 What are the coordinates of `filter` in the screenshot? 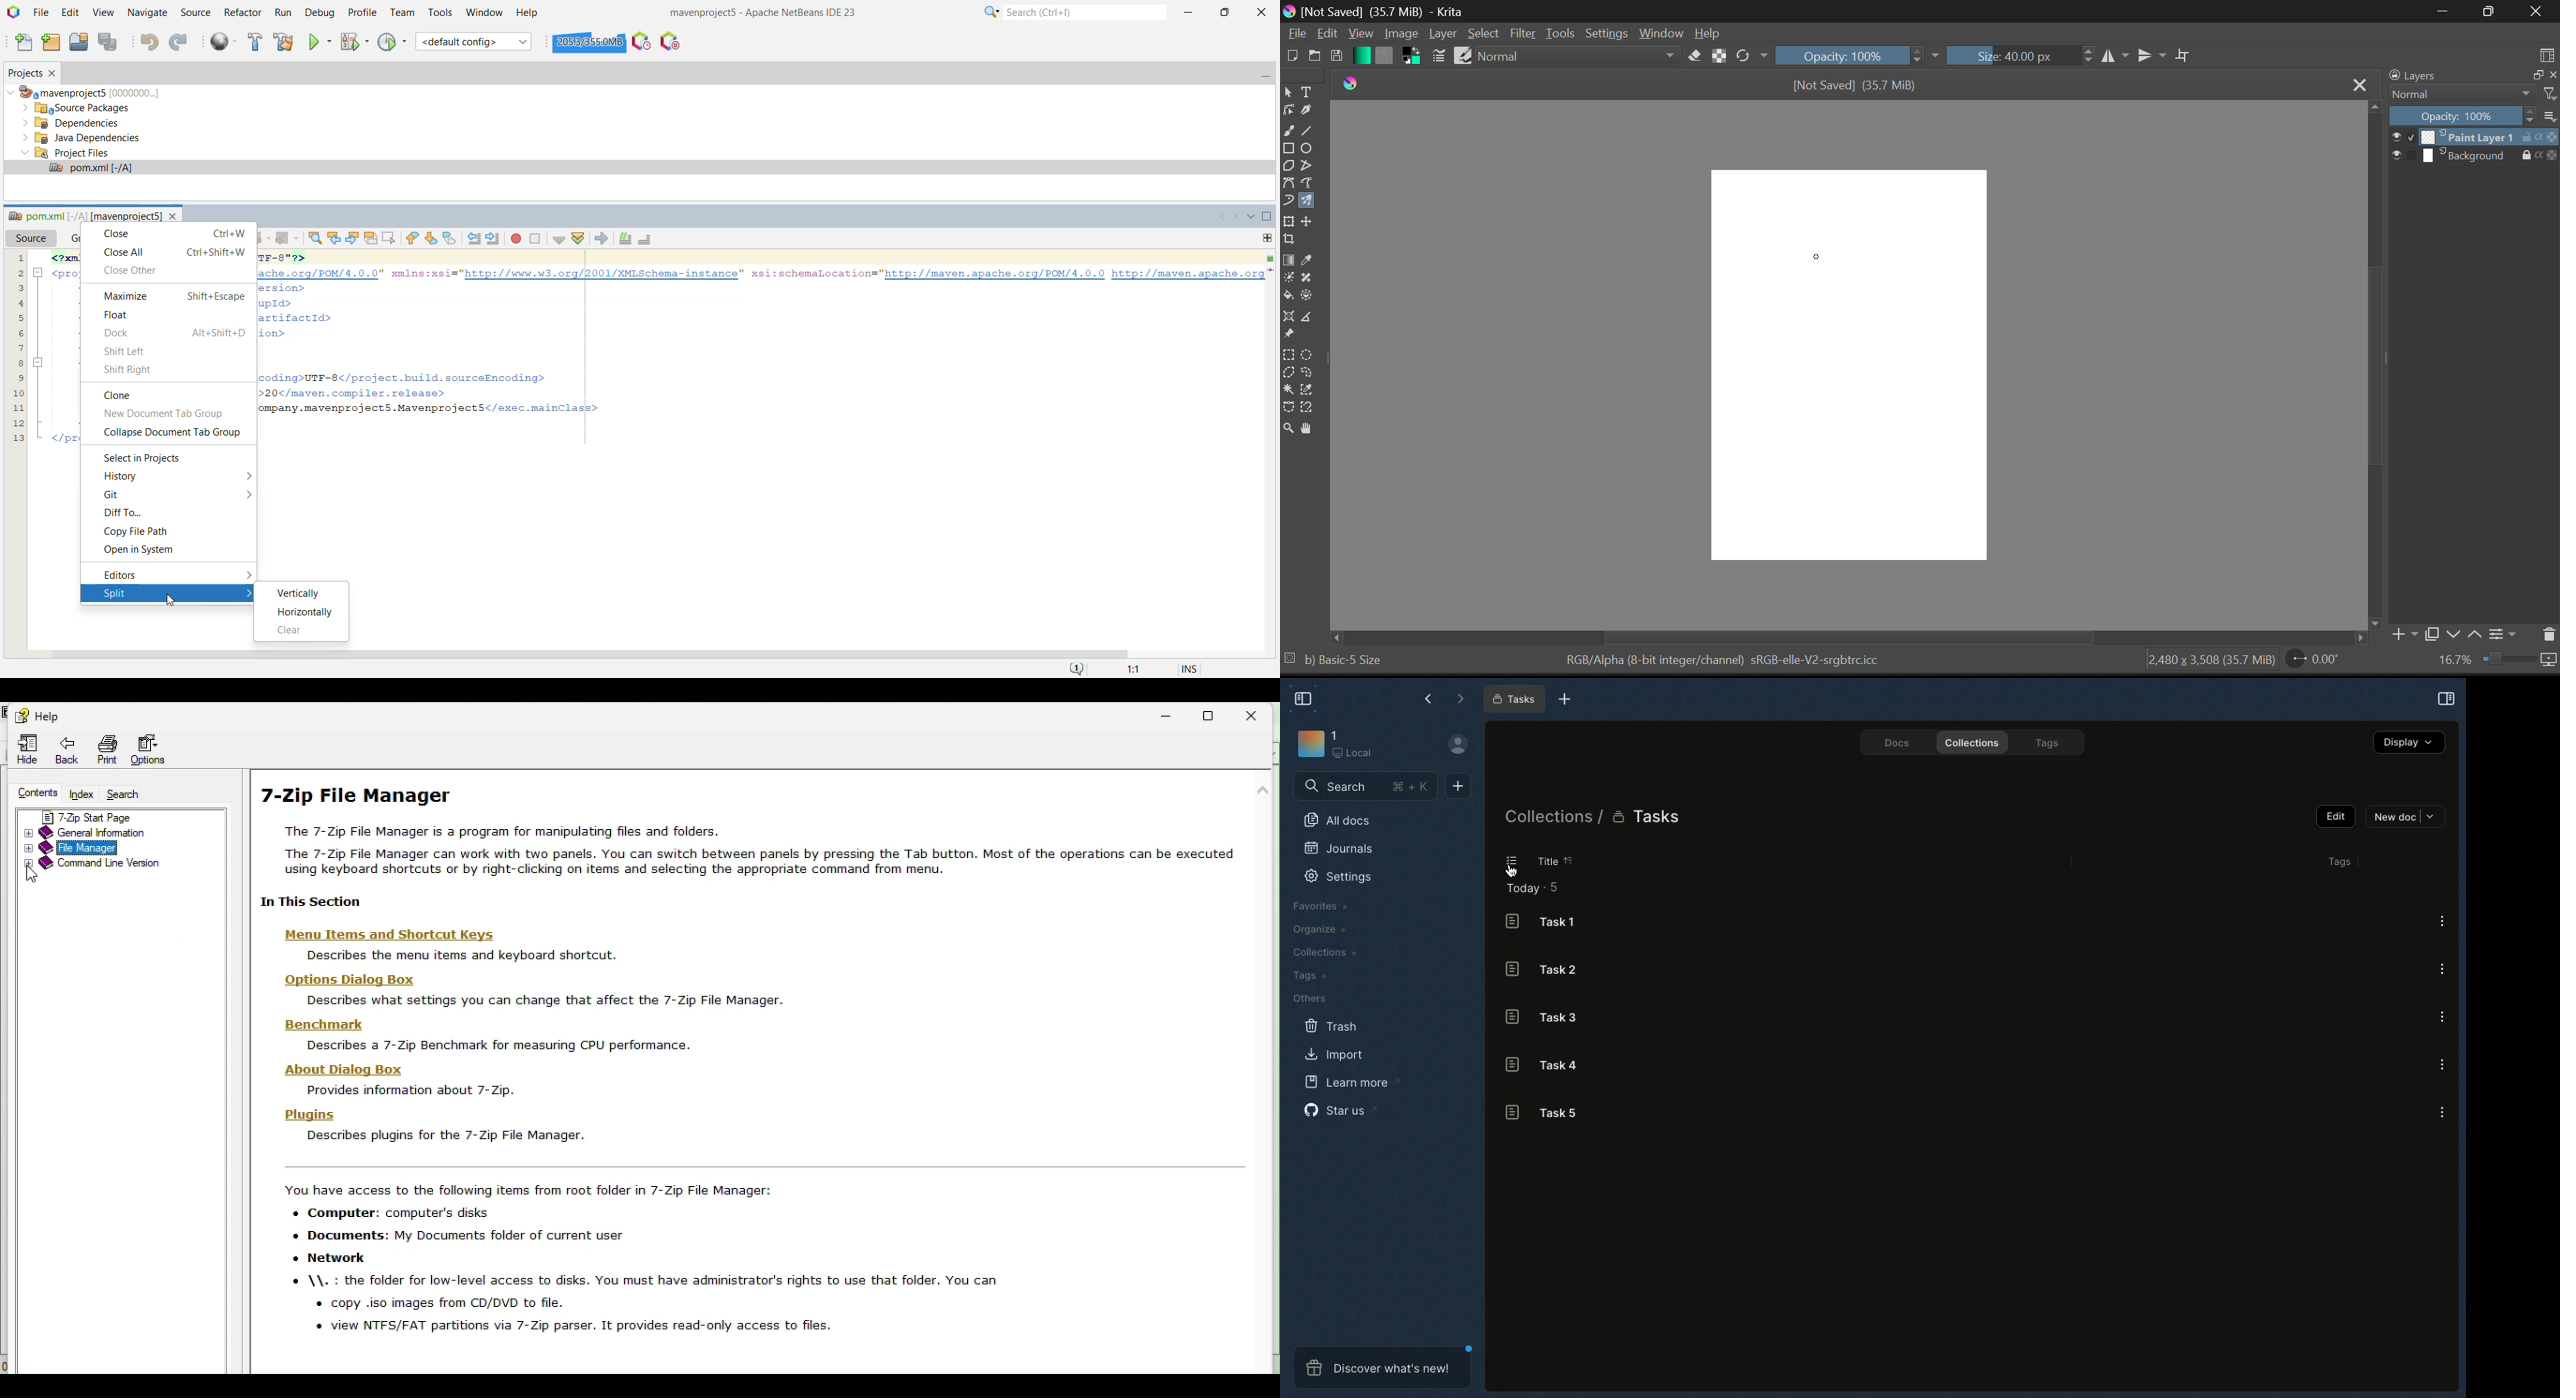 It's located at (2549, 92).